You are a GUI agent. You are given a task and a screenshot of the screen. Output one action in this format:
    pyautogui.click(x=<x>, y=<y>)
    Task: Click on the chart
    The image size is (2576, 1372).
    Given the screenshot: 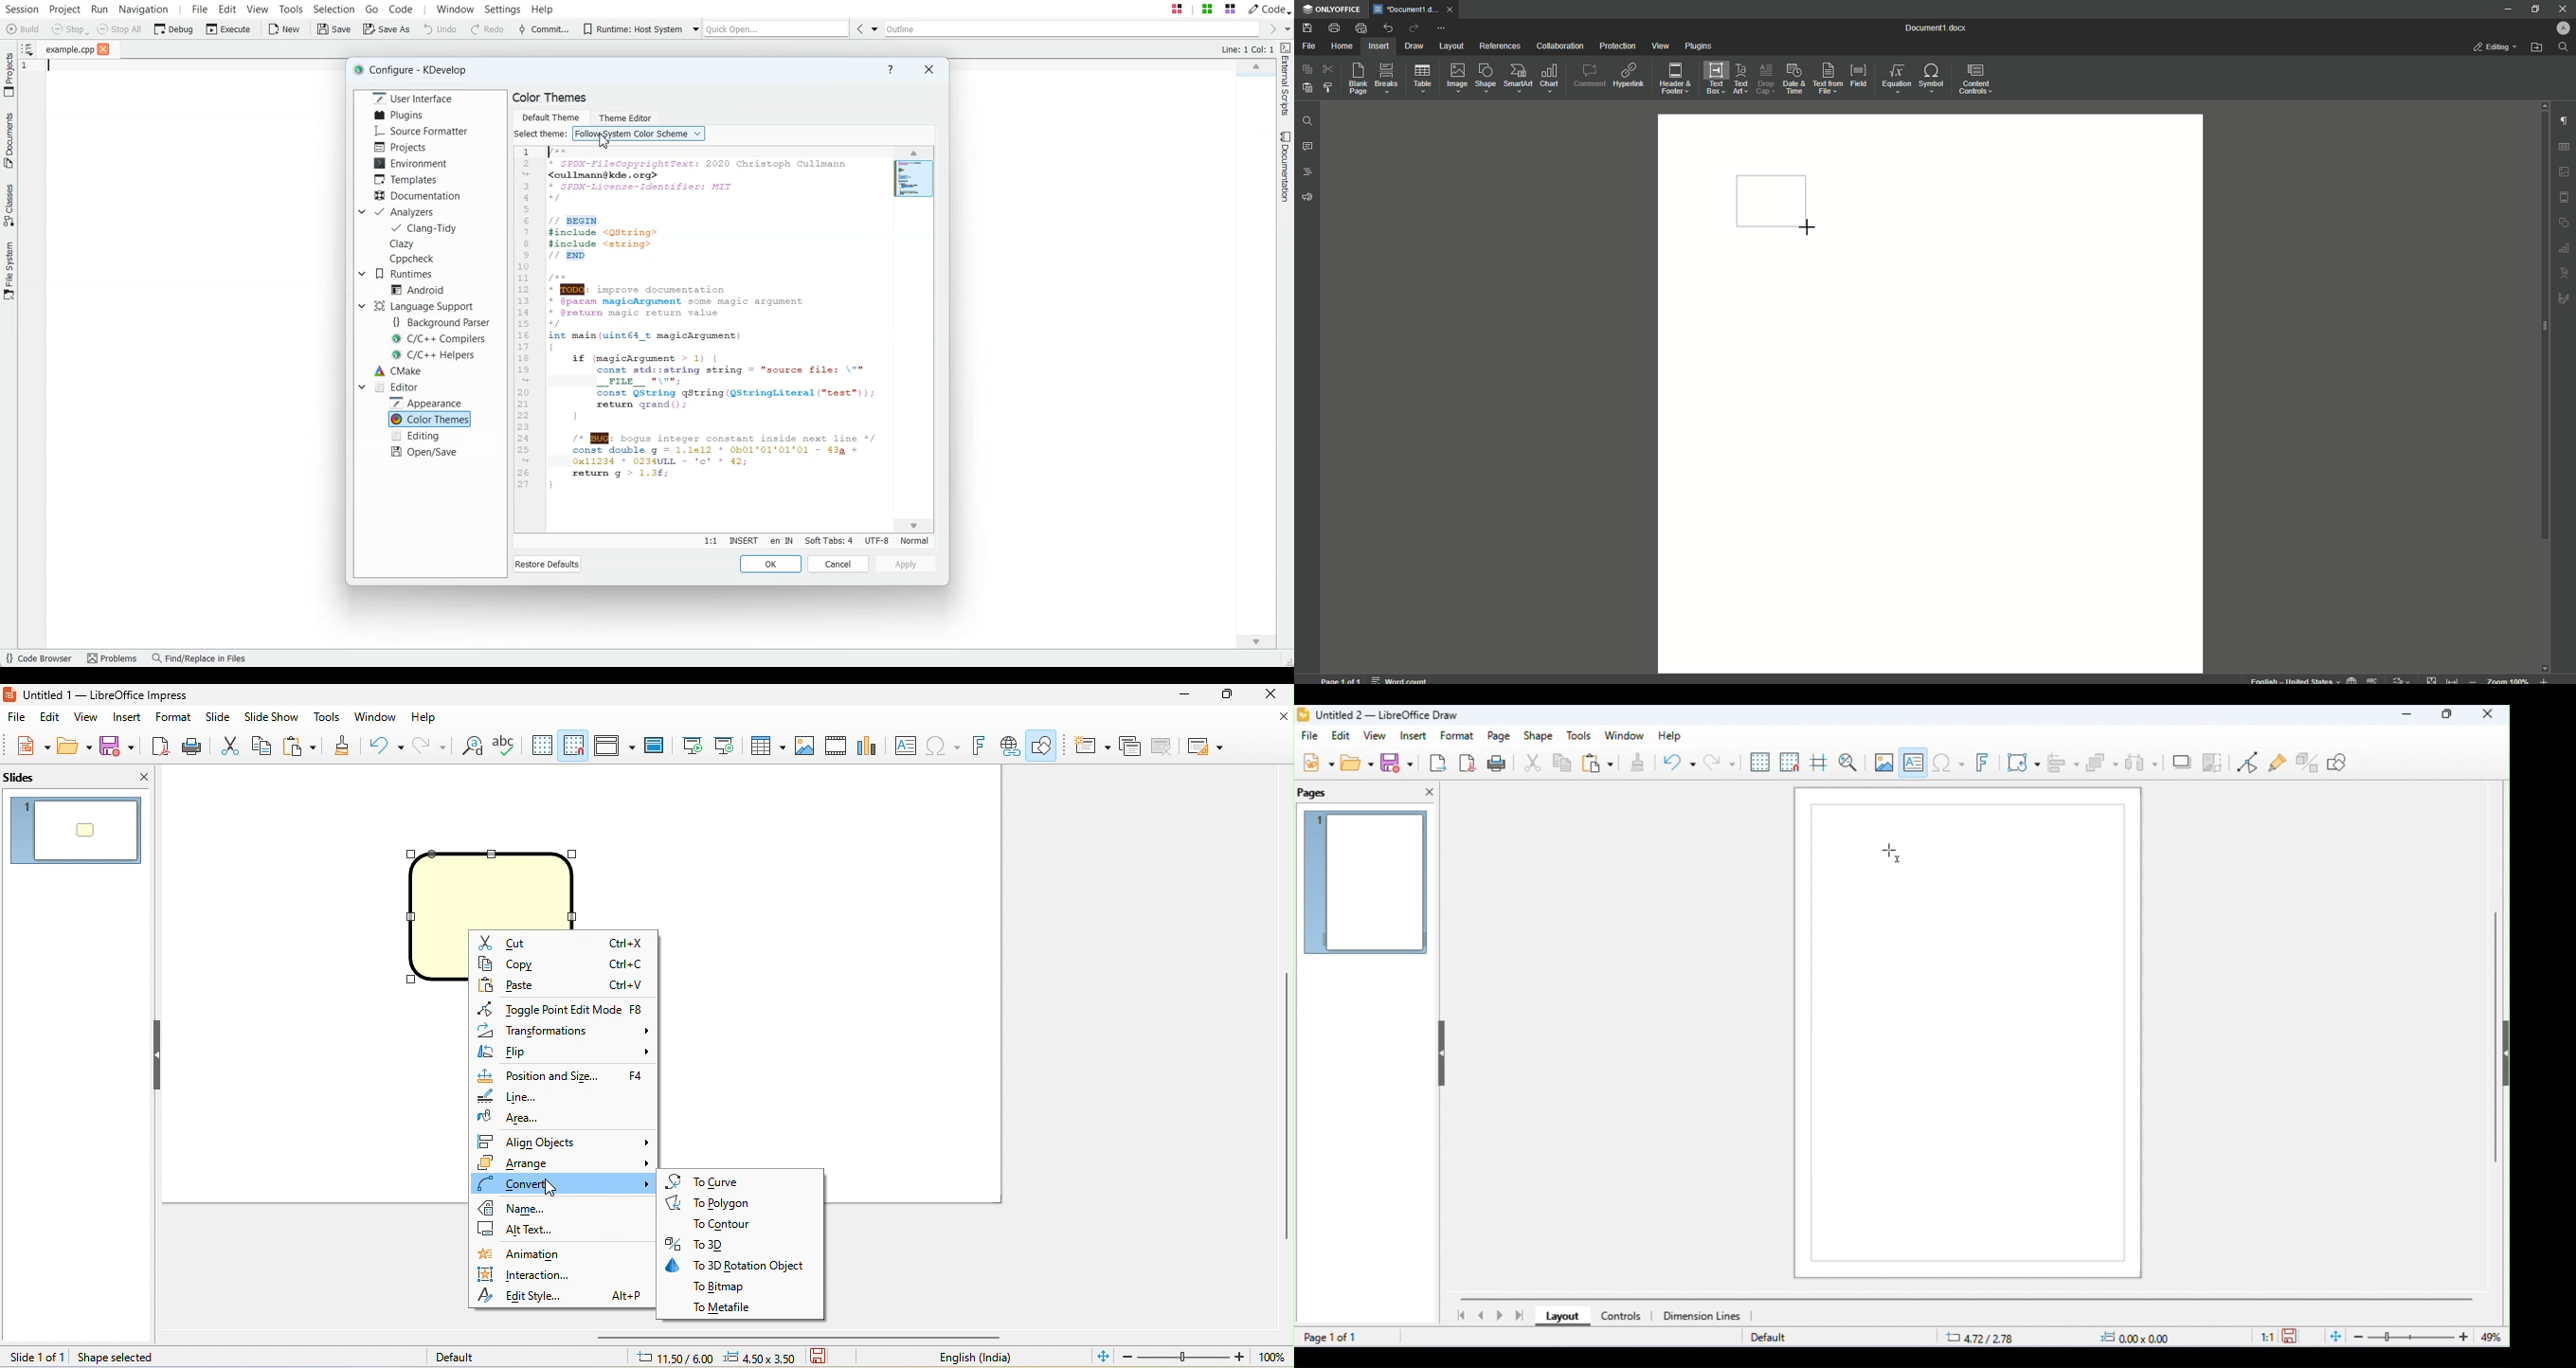 What is the action you would take?
    pyautogui.click(x=874, y=746)
    